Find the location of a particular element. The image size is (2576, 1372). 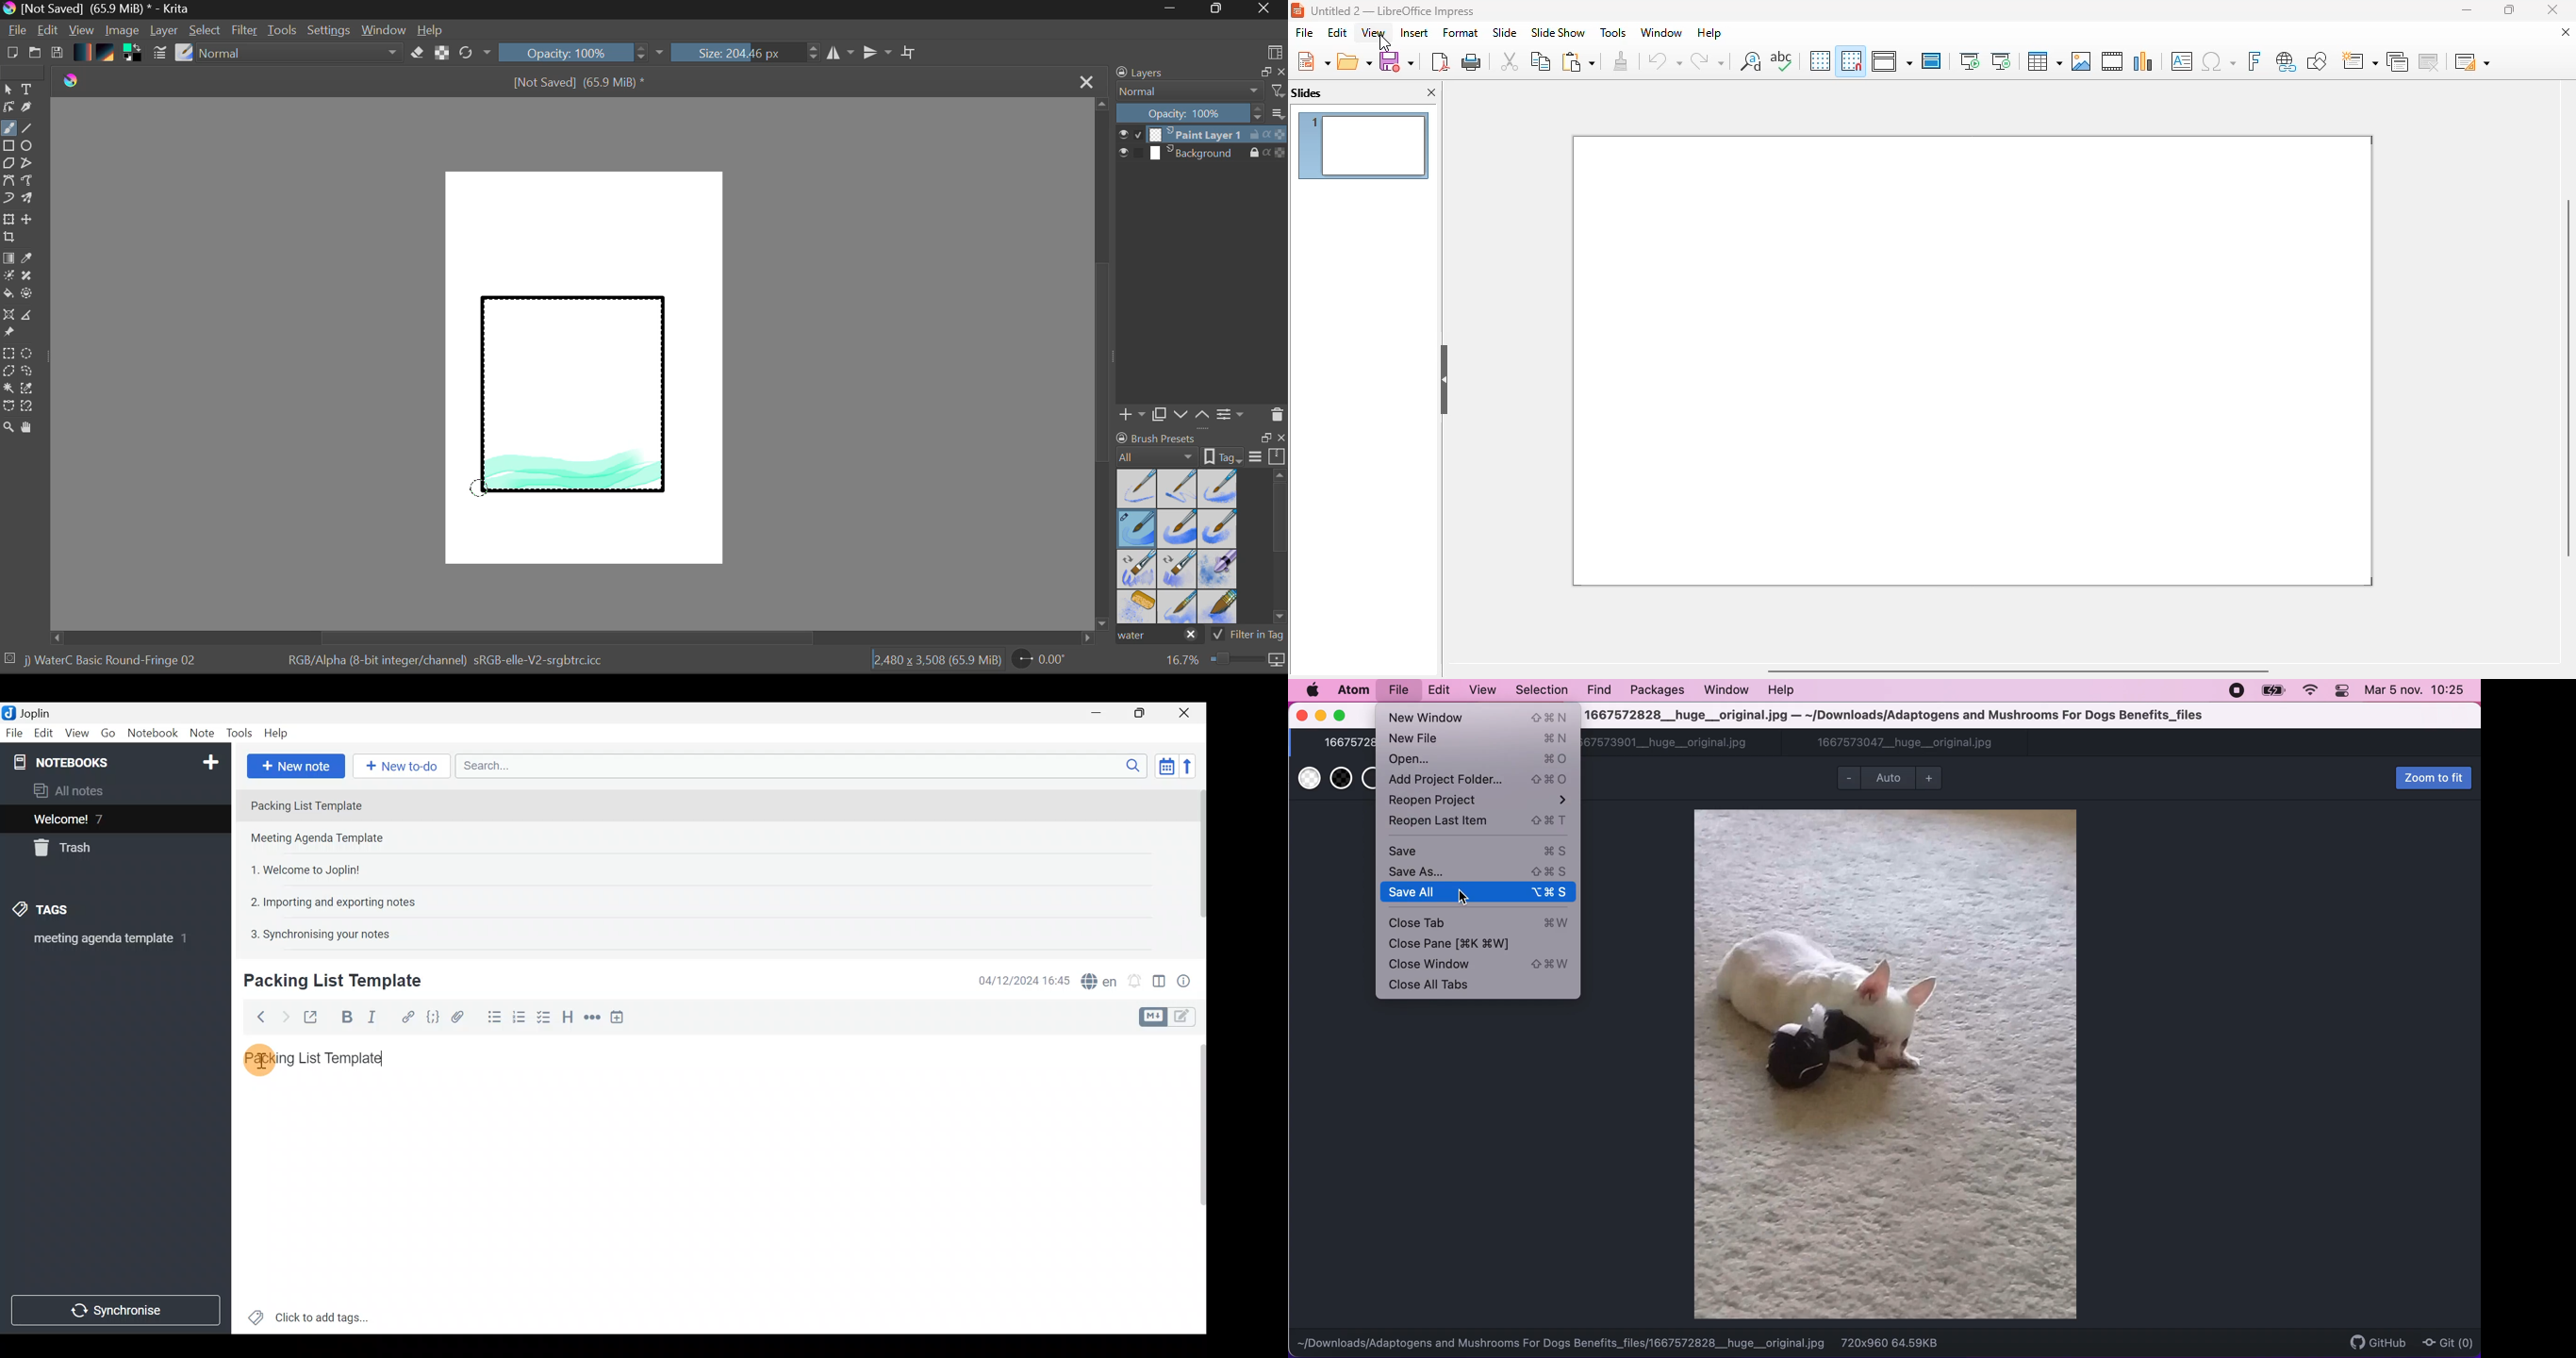

Notebook is located at coordinates (152, 735).